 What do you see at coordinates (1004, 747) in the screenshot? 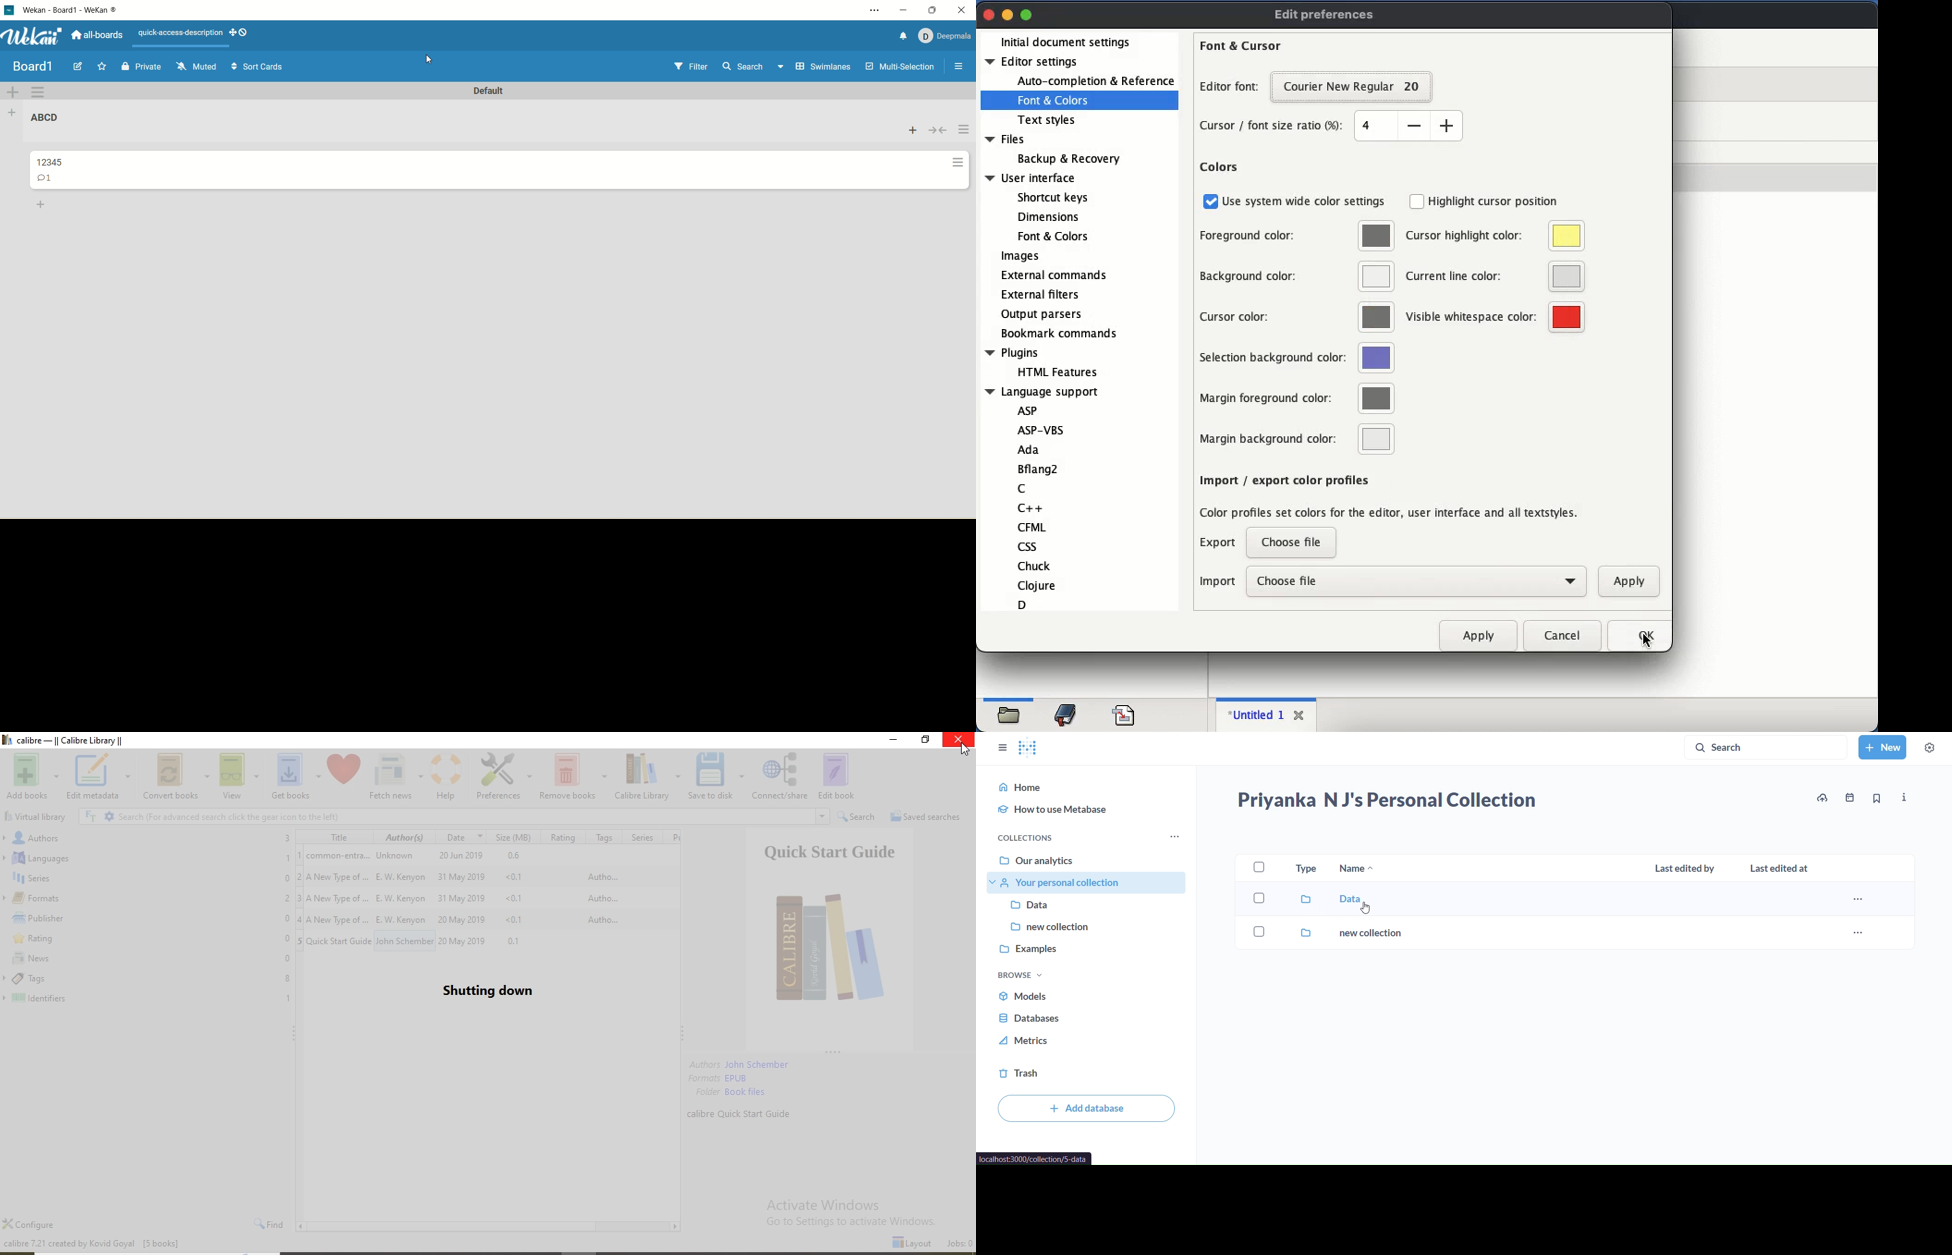
I see `close sidebar` at bounding box center [1004, 747].